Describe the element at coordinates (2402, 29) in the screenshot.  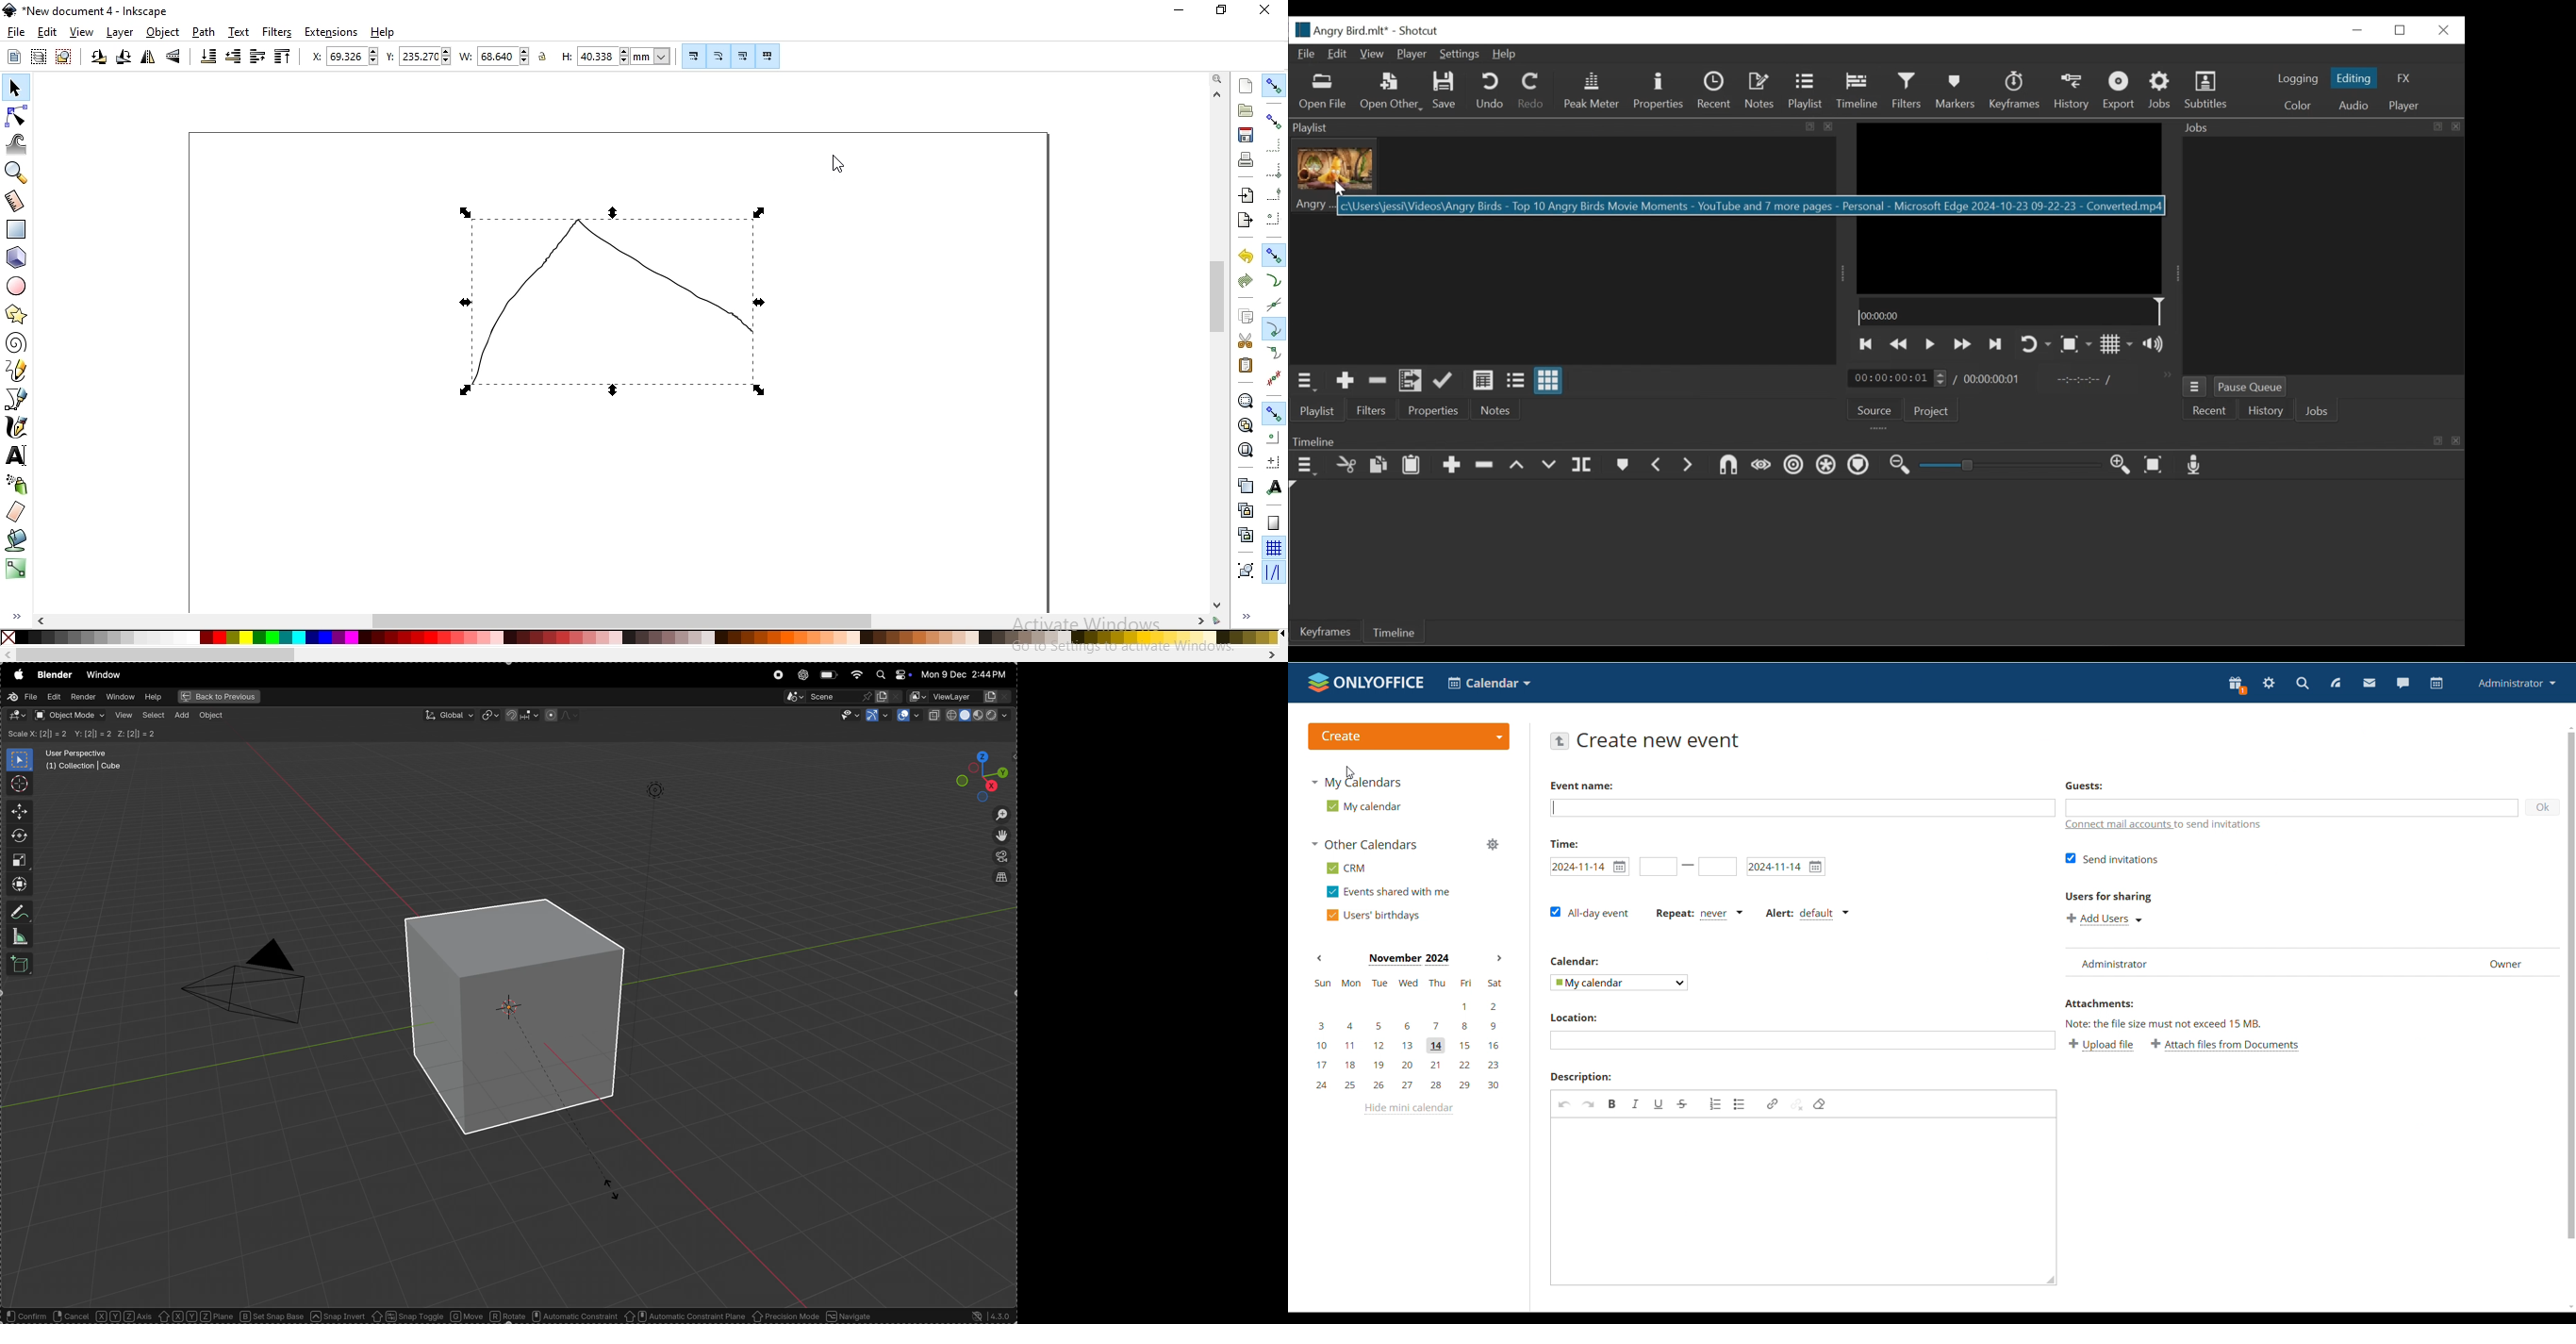
I see `Restore` at that location.